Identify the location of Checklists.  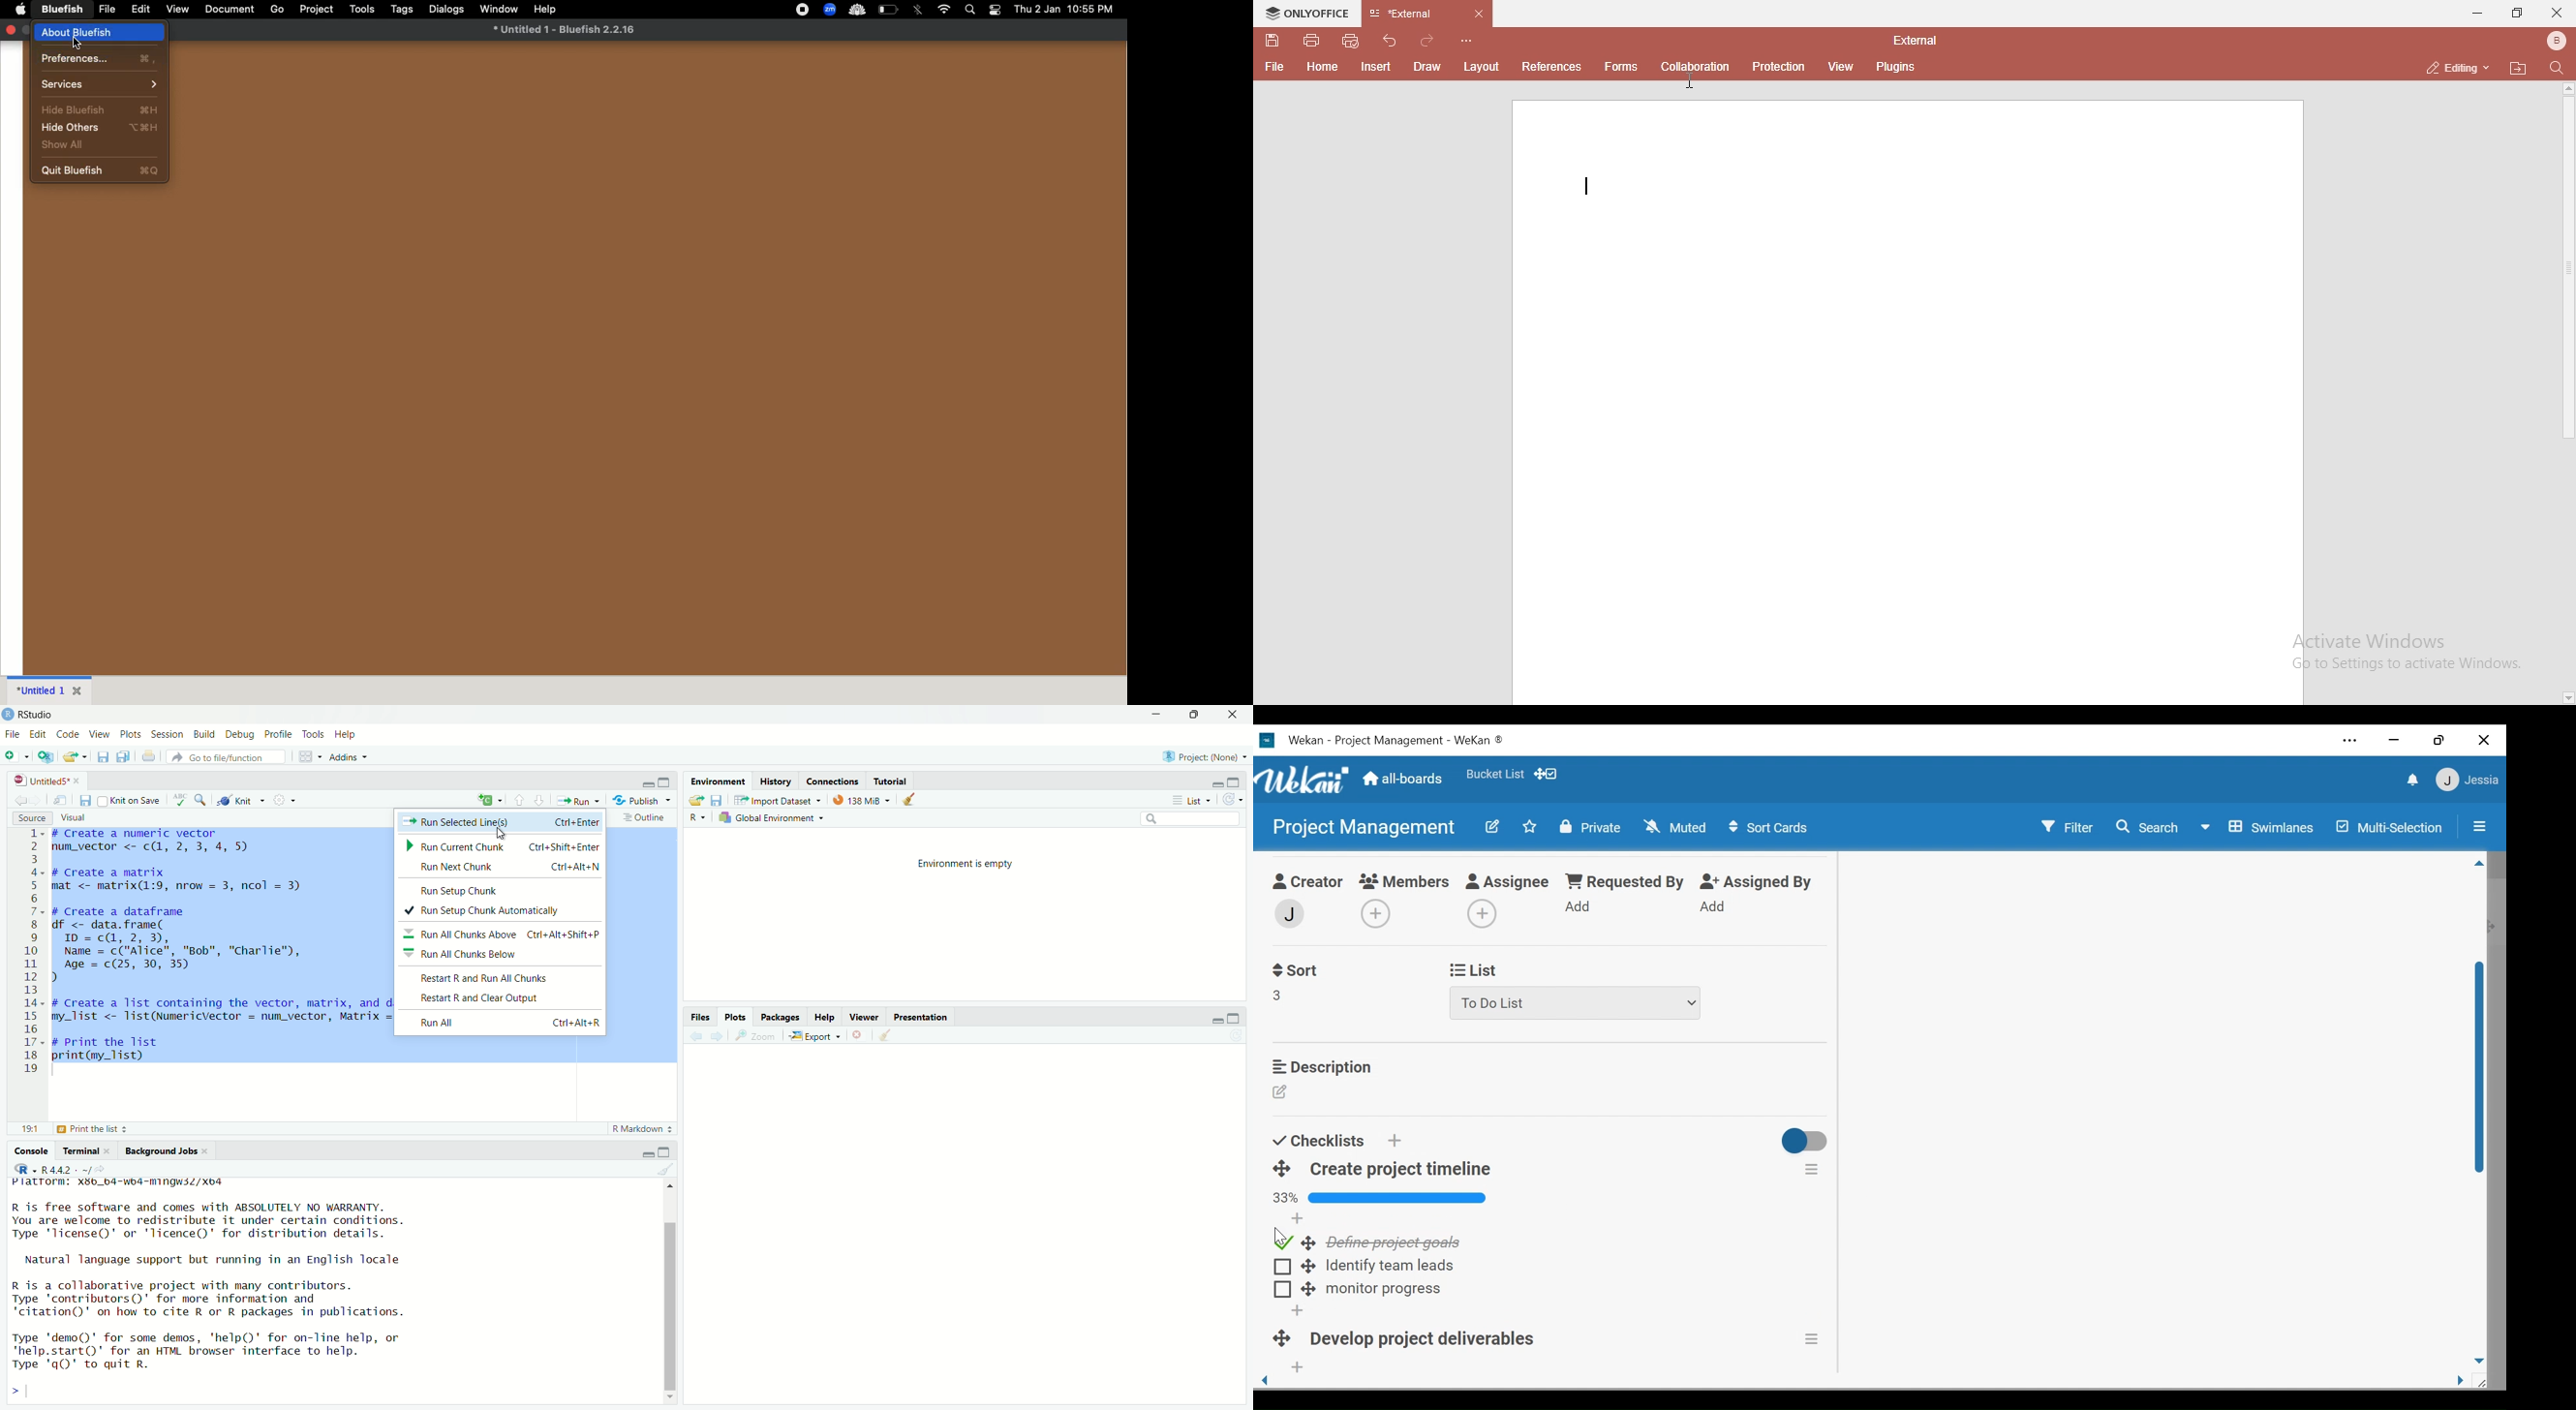
(1318, 1140).